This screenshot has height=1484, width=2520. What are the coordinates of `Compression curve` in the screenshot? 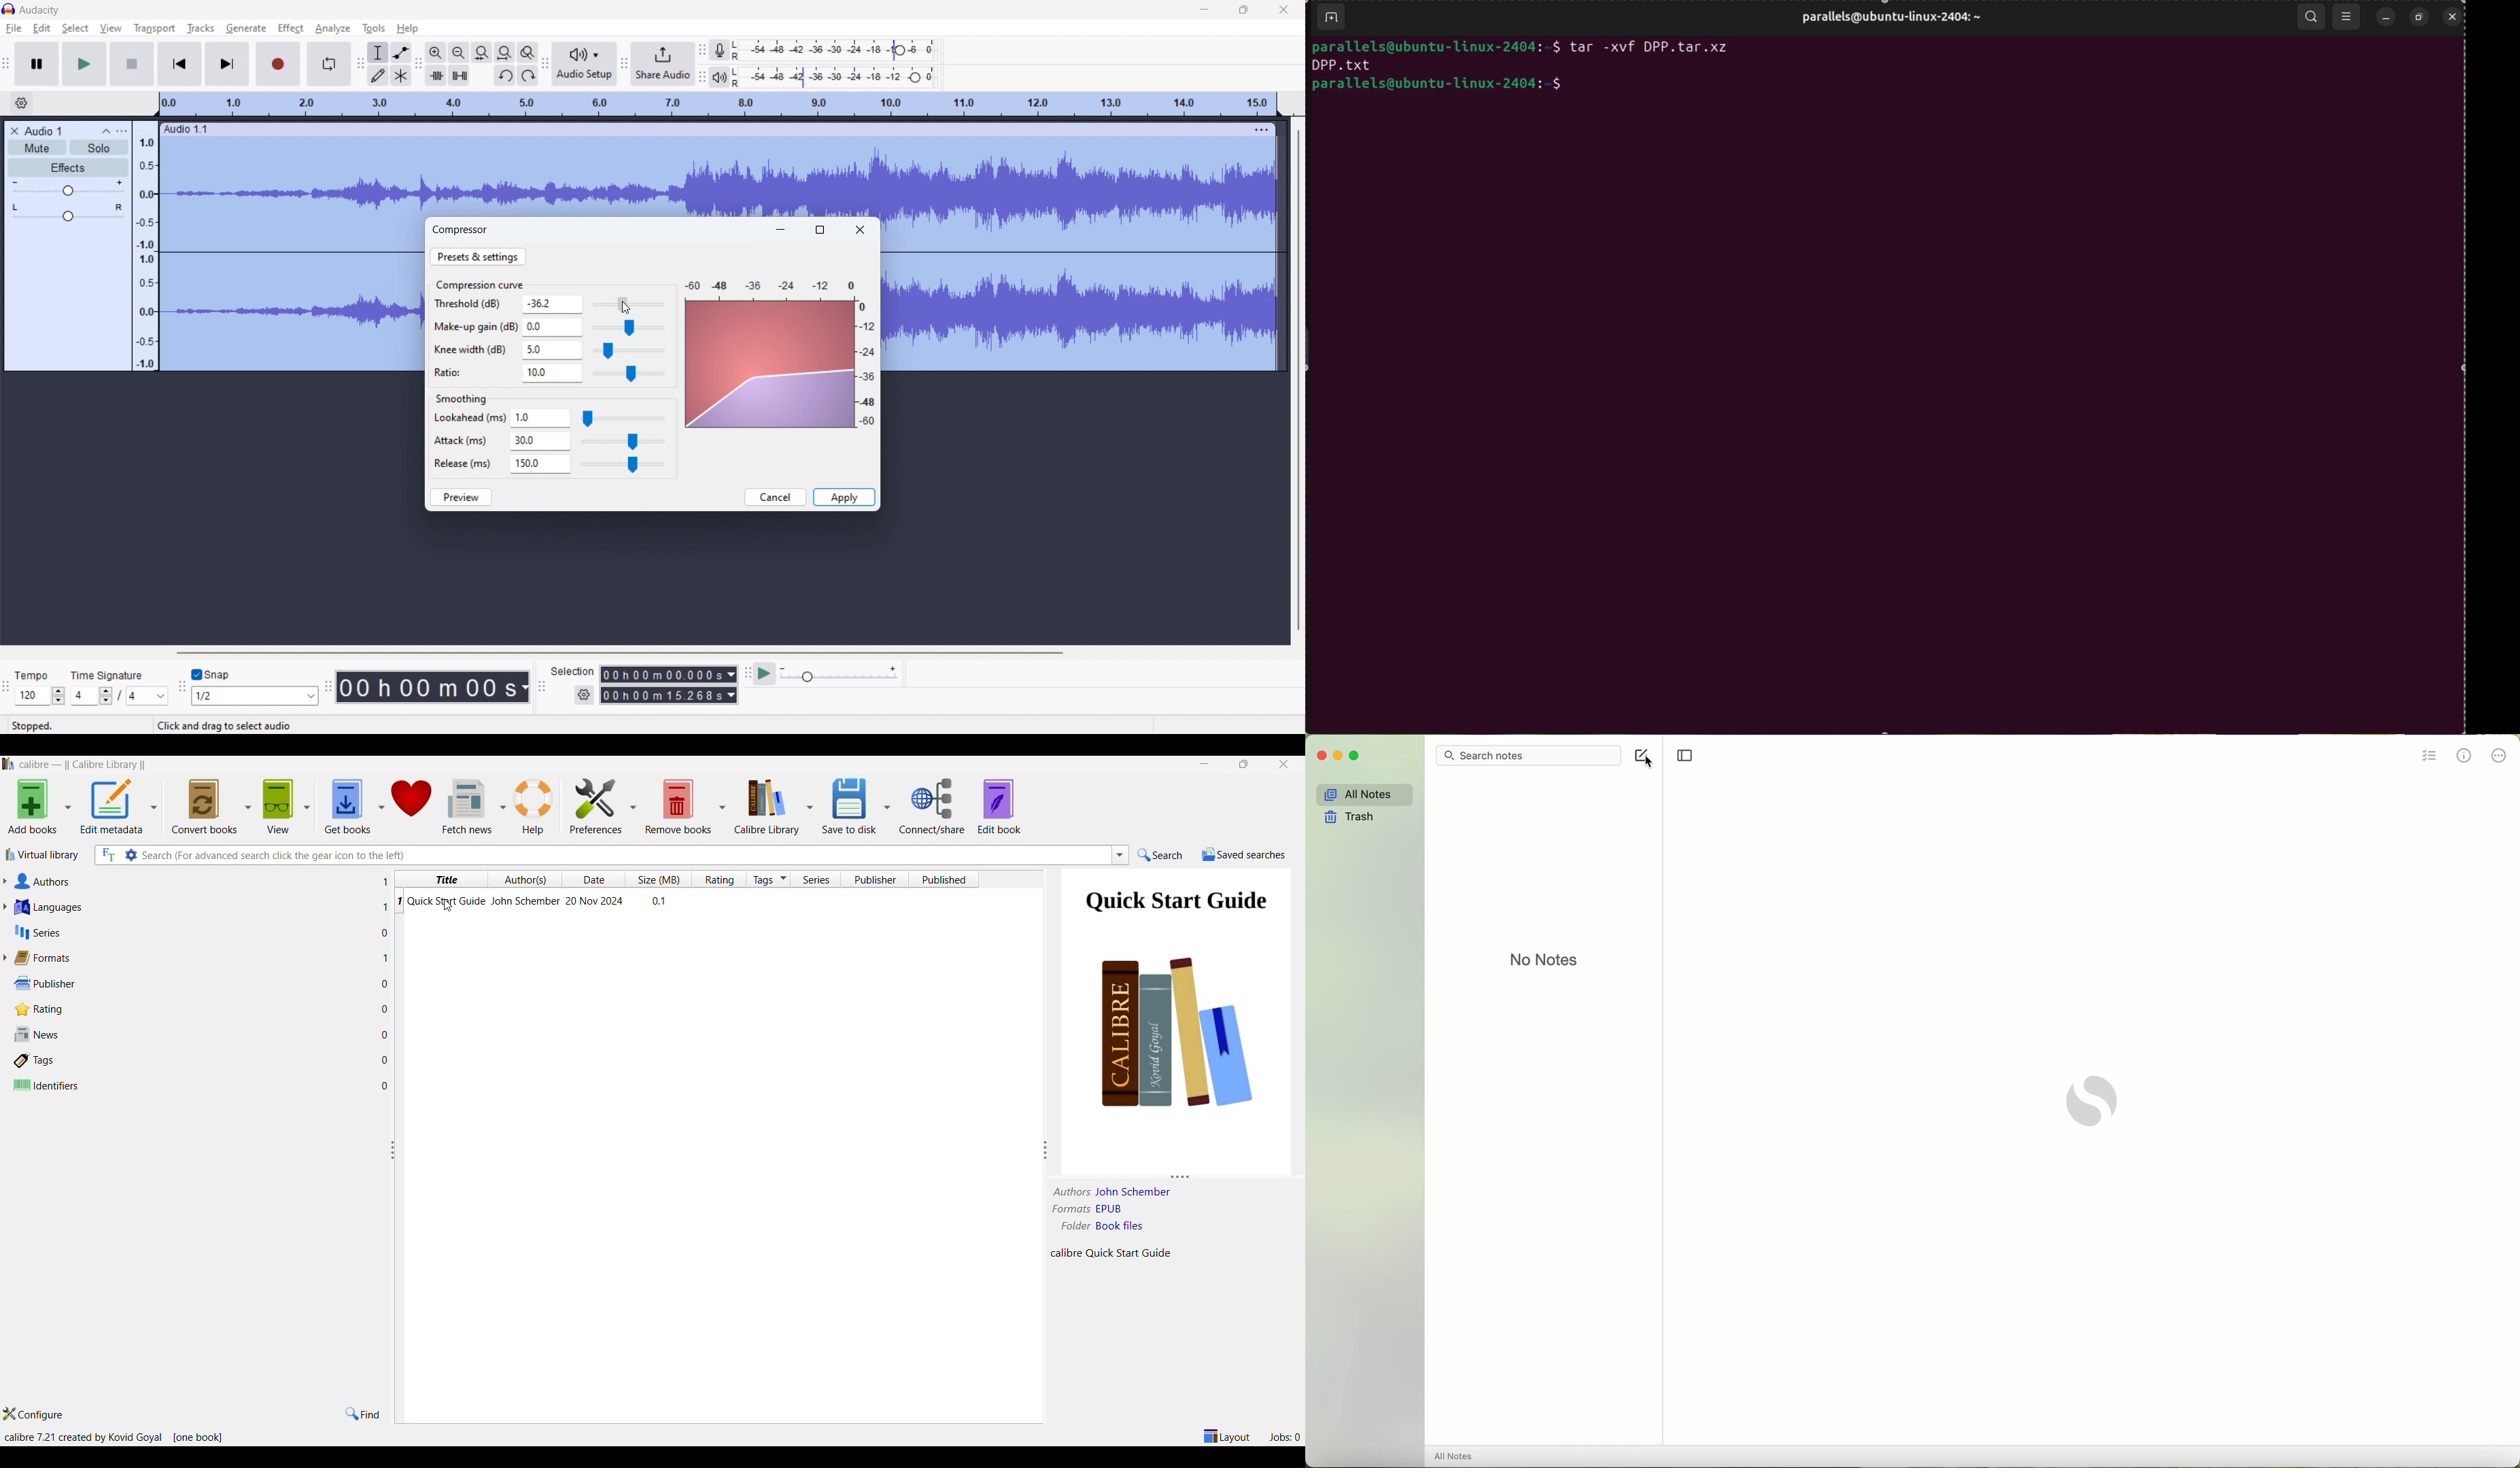 It's located at (479, 284).